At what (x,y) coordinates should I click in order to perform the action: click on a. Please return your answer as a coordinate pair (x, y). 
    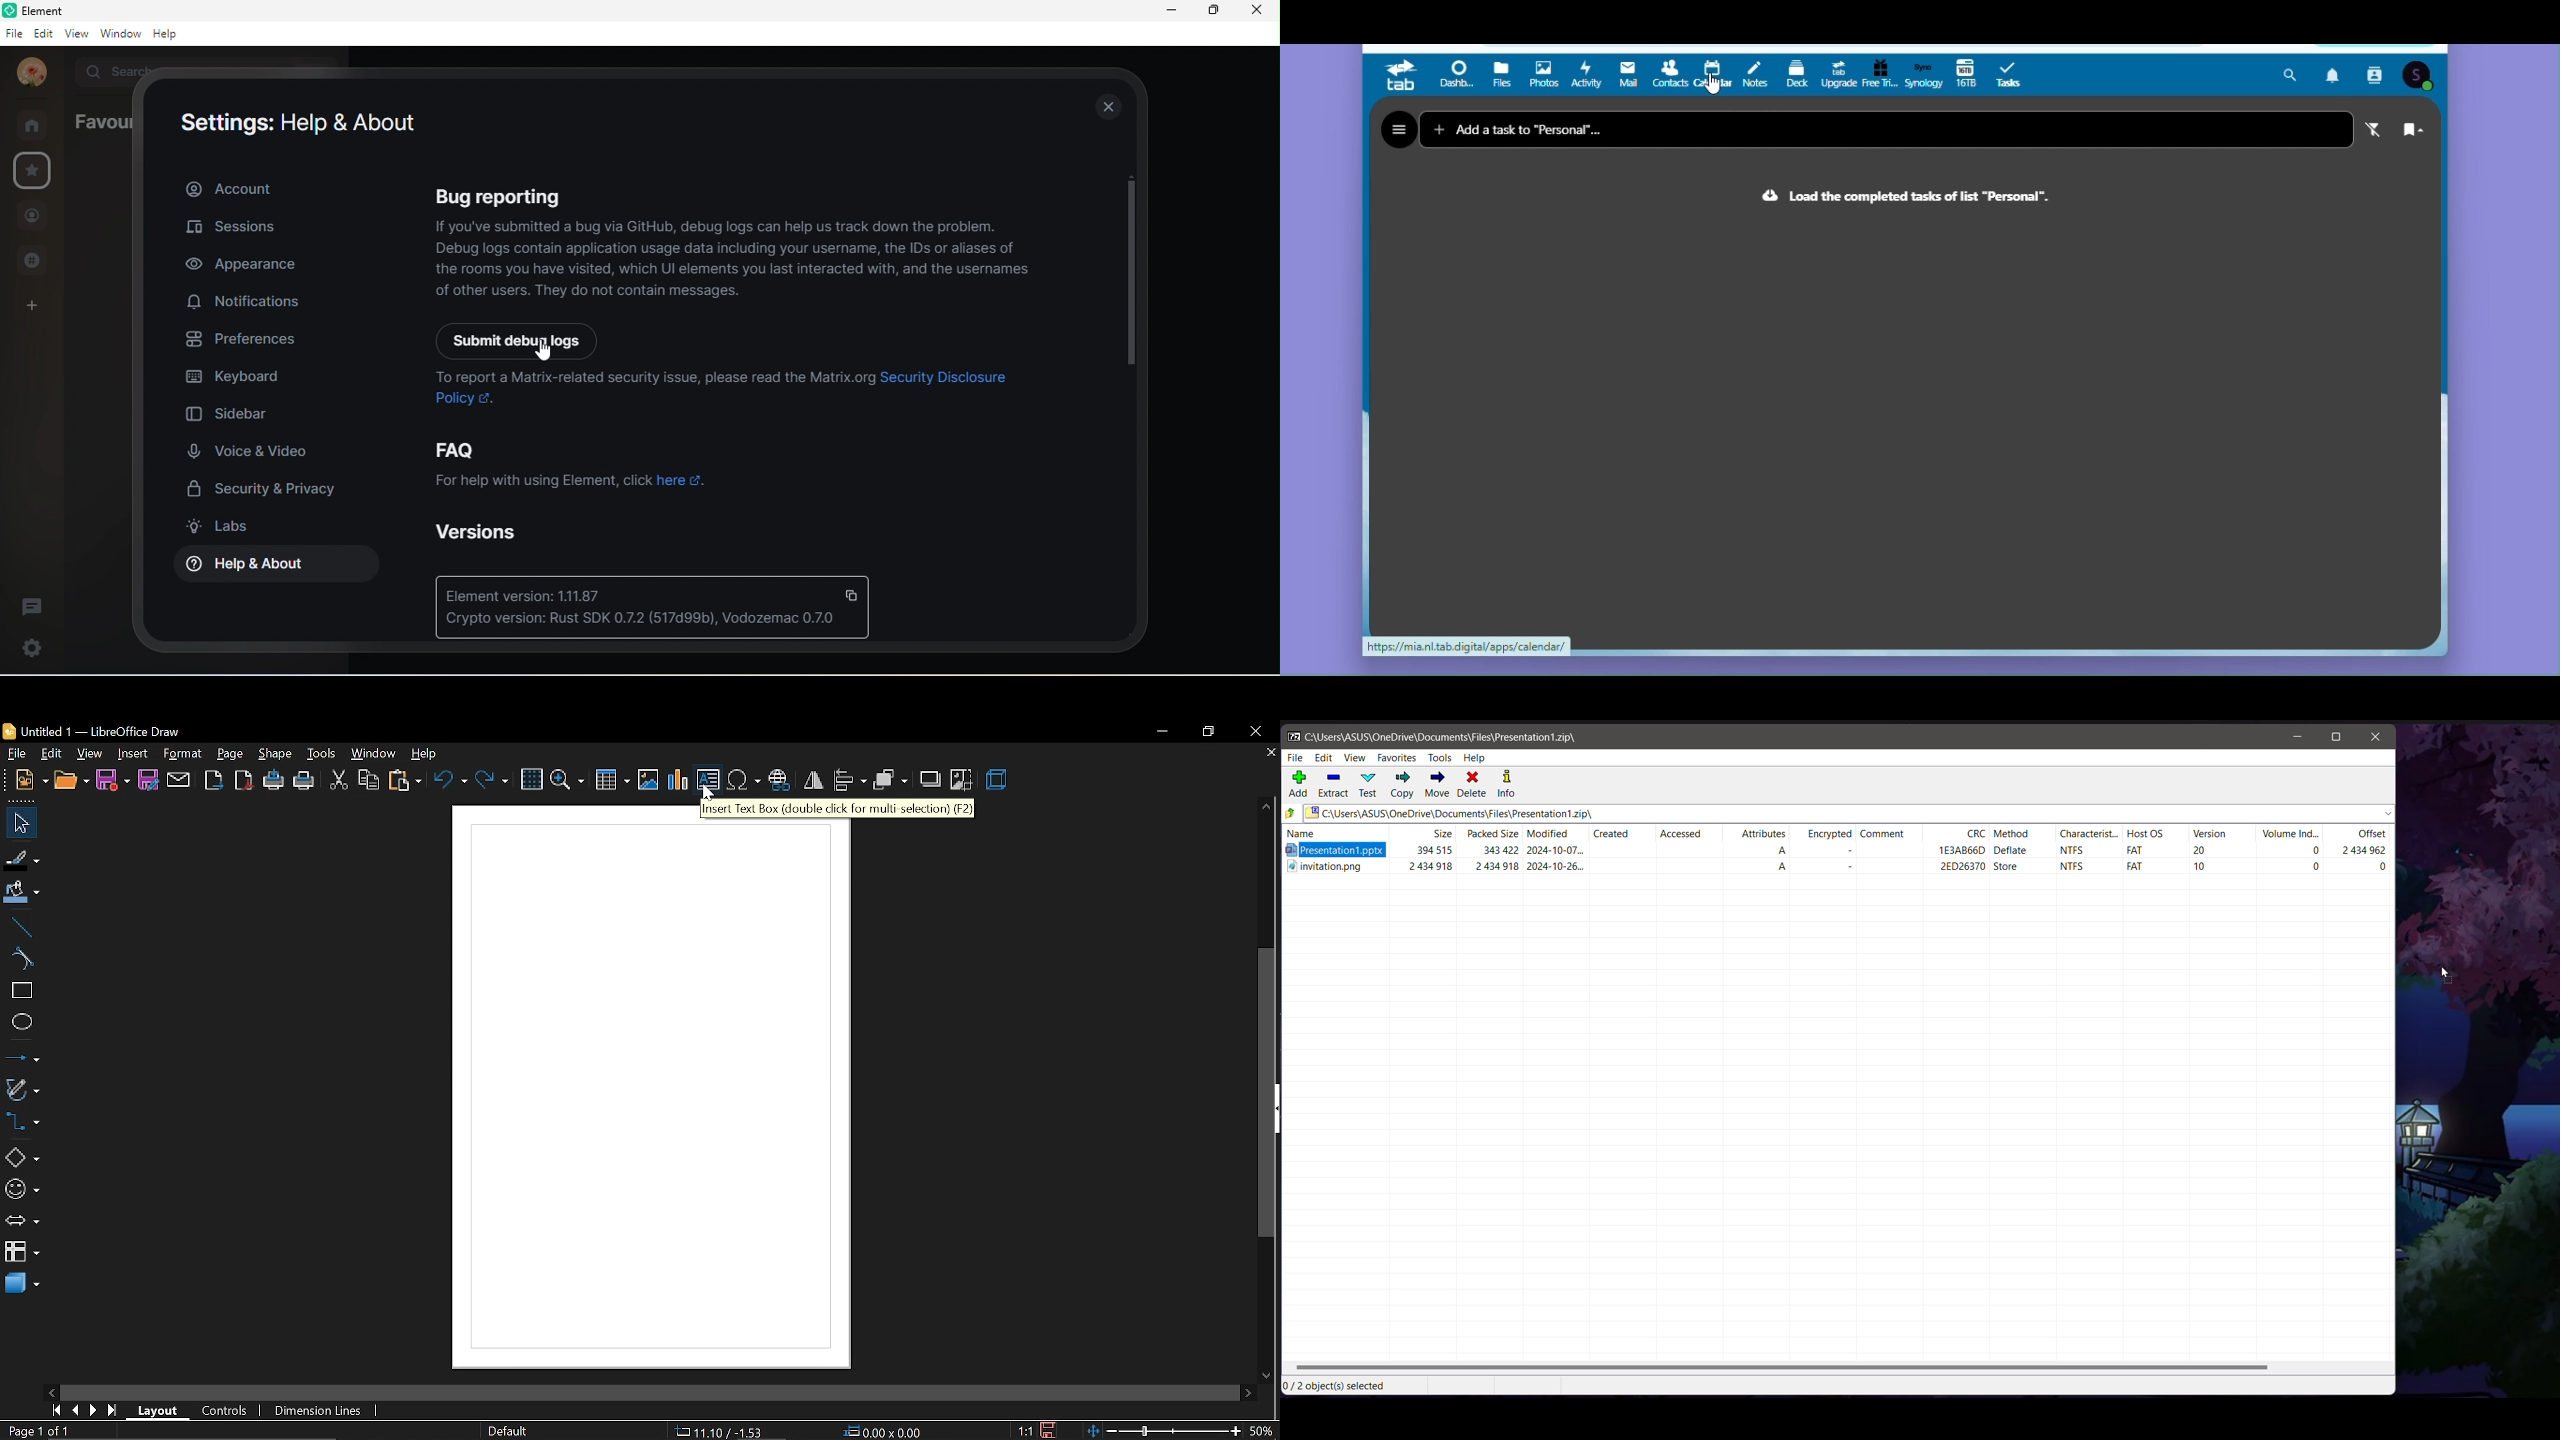
    Looking at the image, I should click on (1789, 852).